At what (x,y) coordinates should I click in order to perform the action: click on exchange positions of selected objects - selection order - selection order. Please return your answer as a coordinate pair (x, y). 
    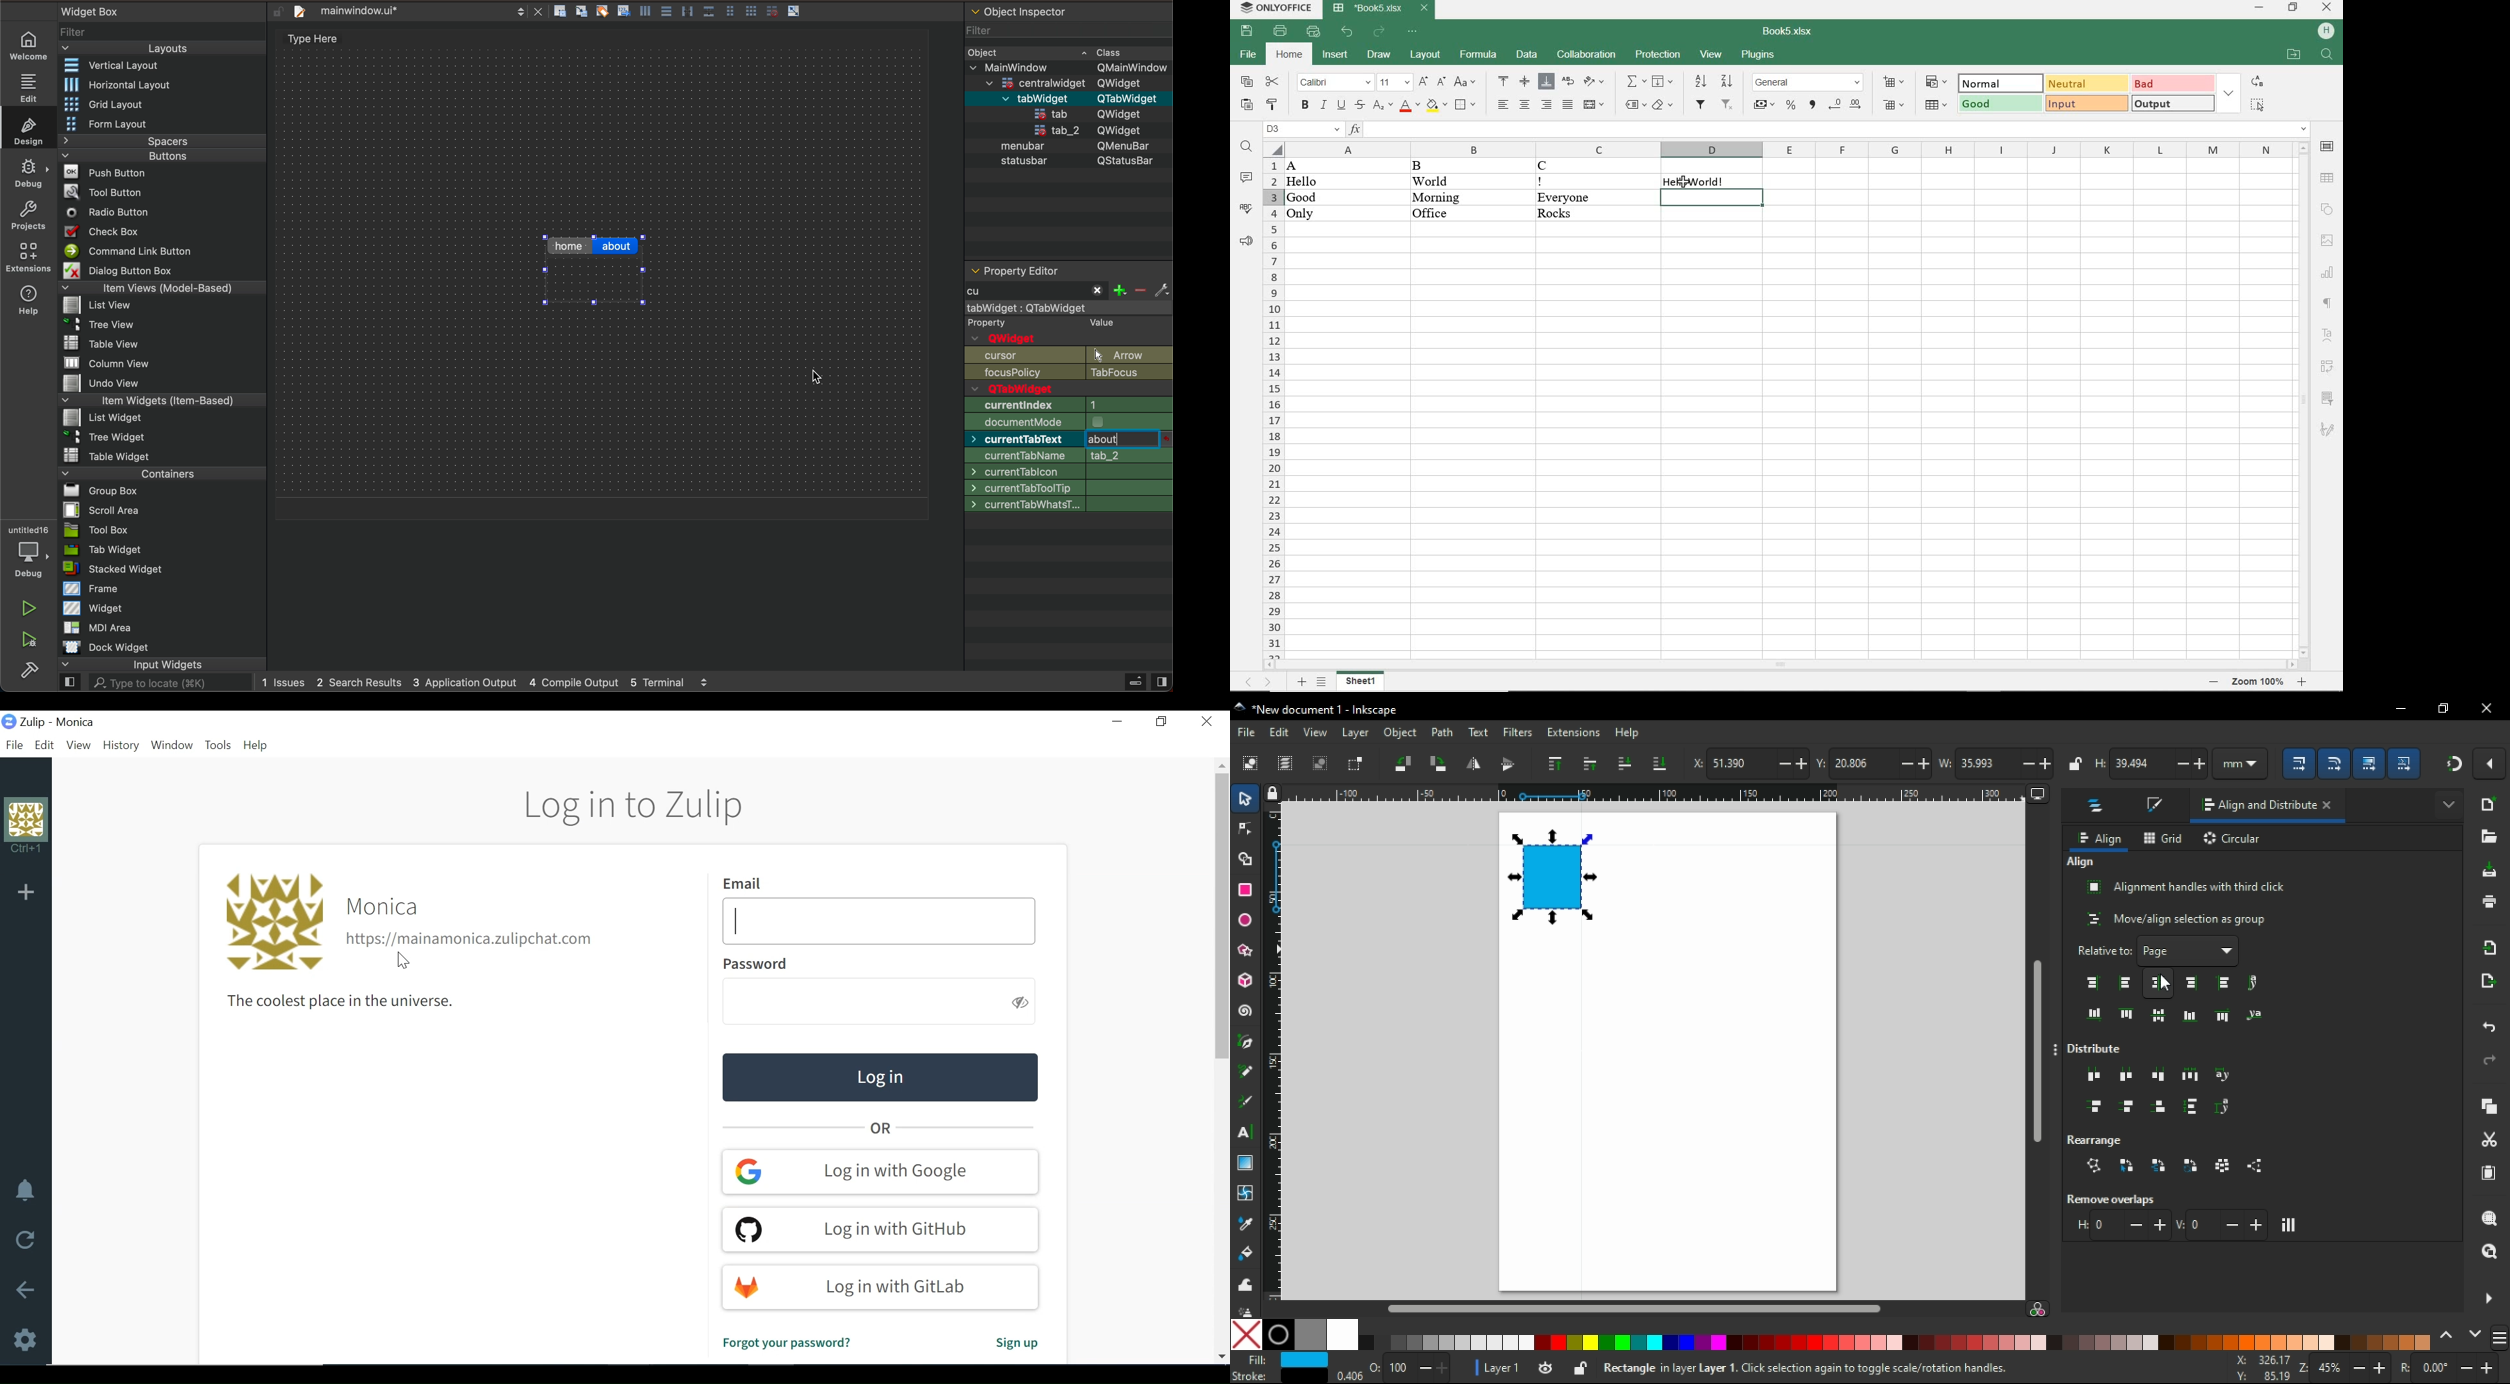
    Looking at the image, I should click on (2127, 1165).